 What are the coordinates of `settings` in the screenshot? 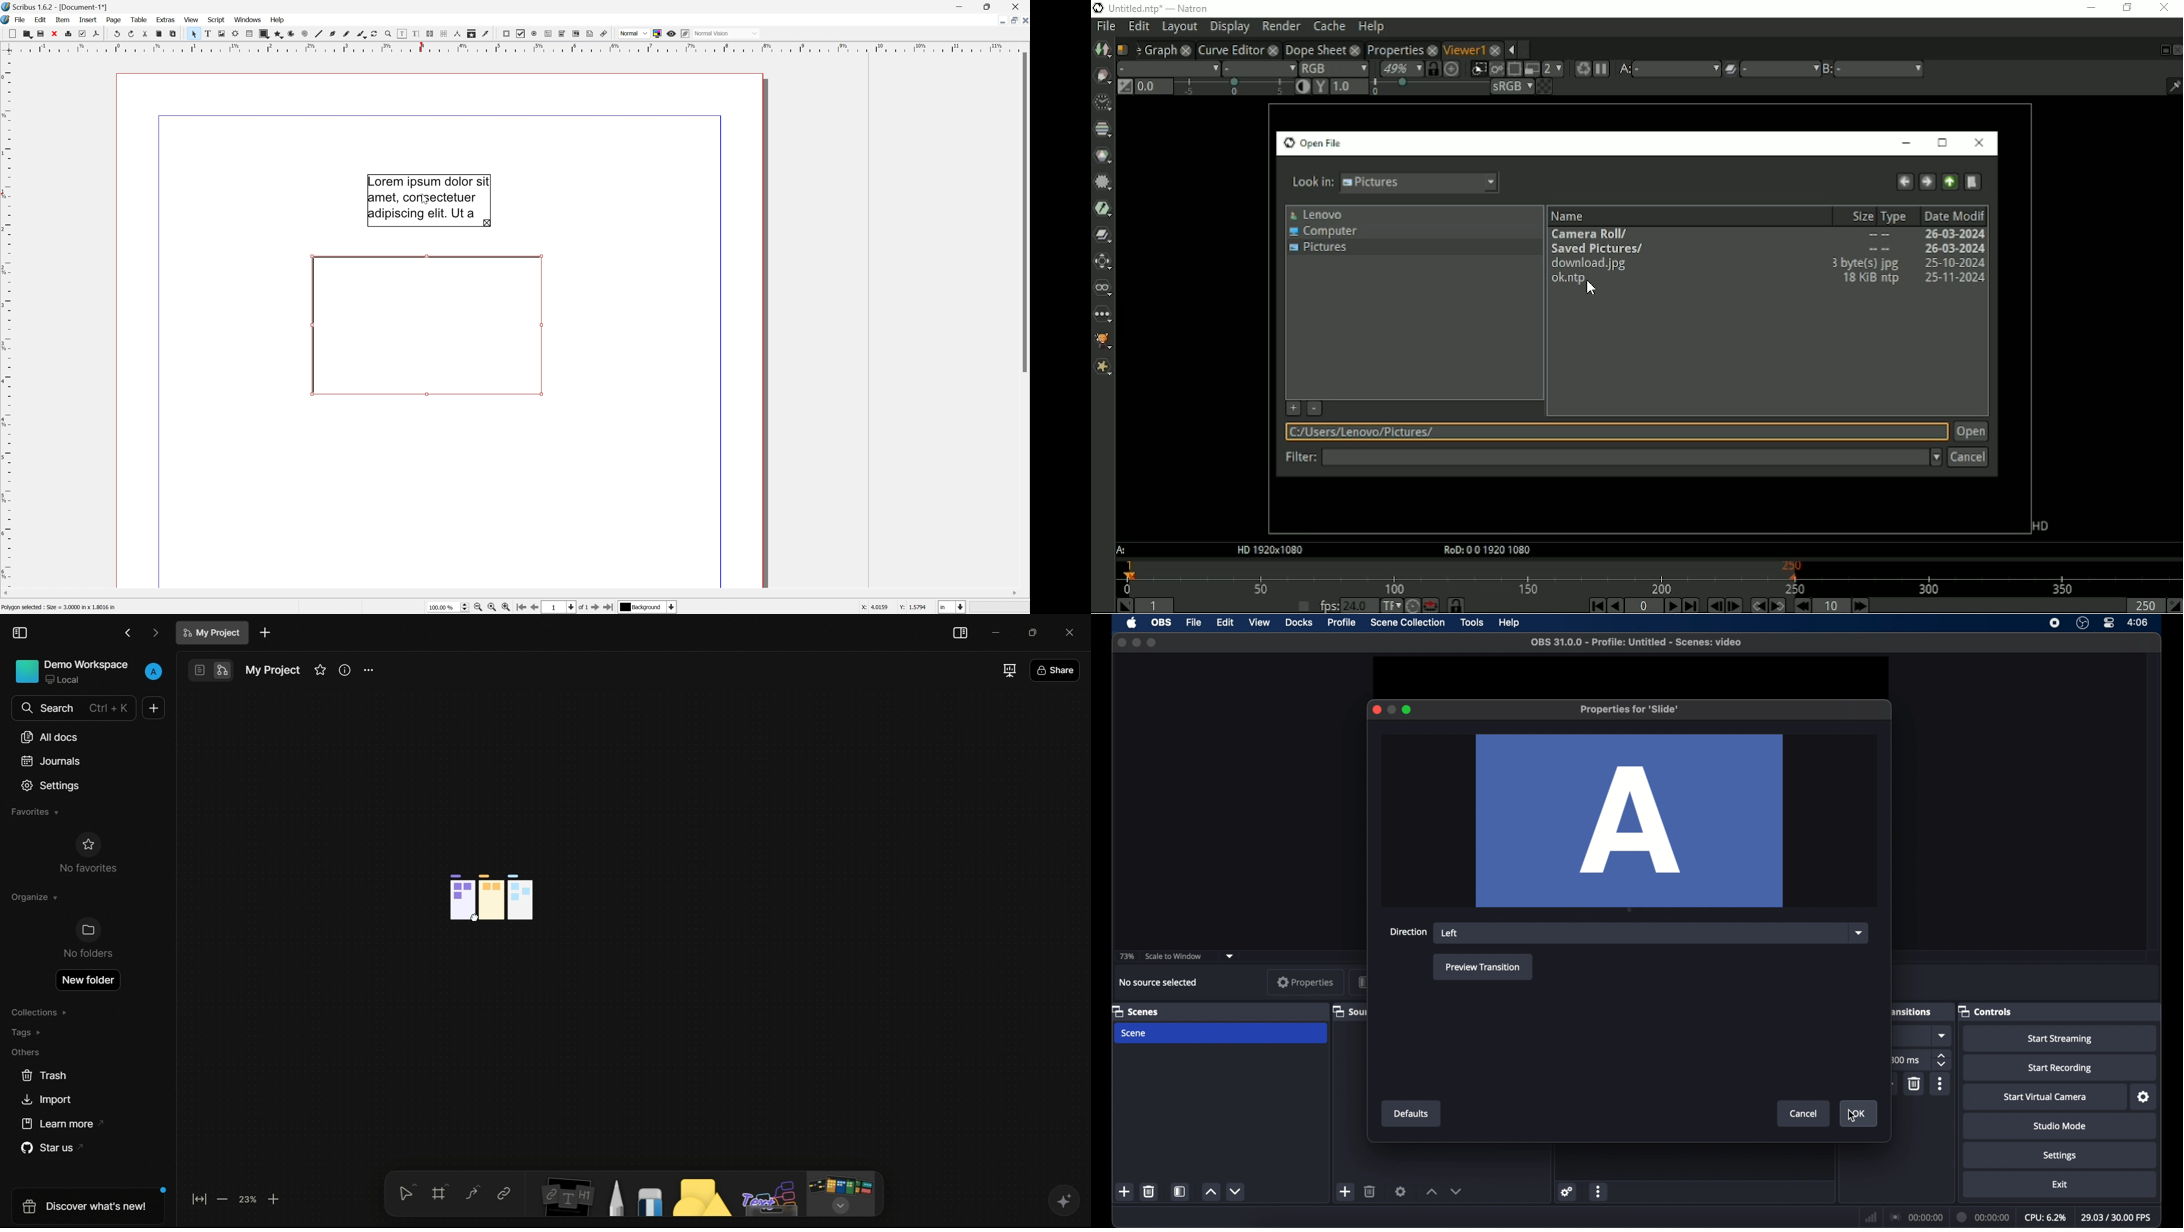 It's located at (2144, 1097).